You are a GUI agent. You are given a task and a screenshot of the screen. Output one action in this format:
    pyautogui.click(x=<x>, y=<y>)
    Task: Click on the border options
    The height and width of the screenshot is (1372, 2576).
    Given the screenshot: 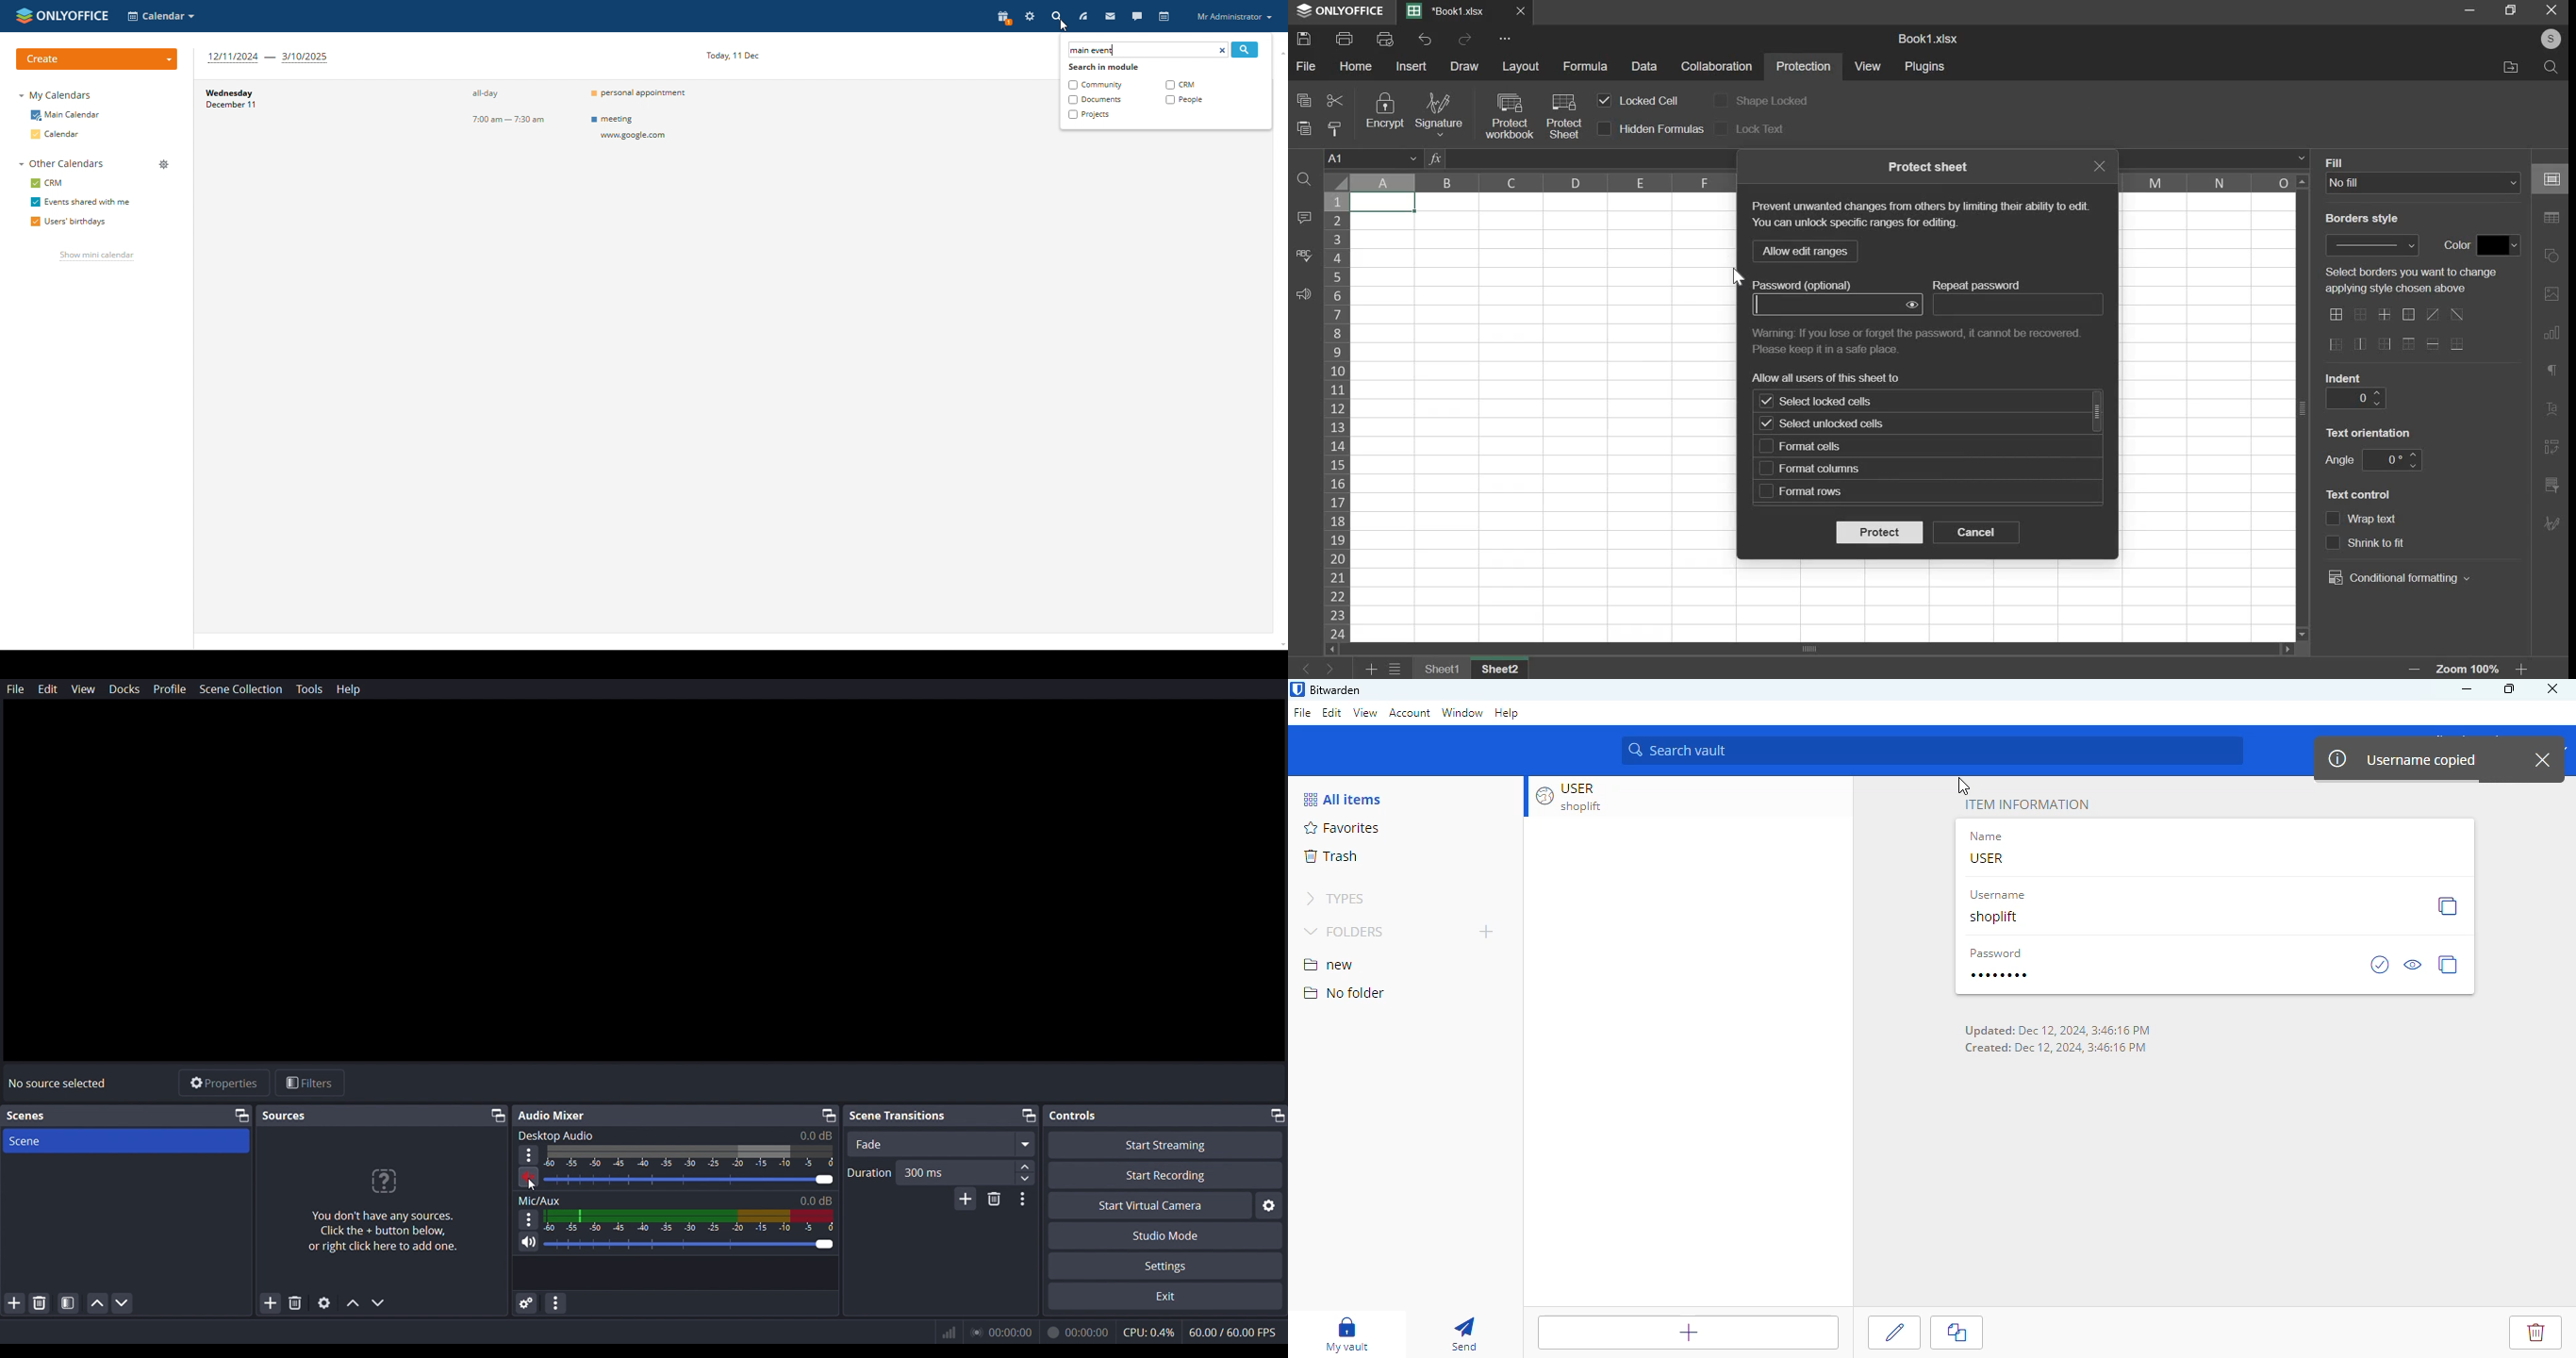 What is the action you would take?
    pyautogui.click(x=2432, y=314)
    